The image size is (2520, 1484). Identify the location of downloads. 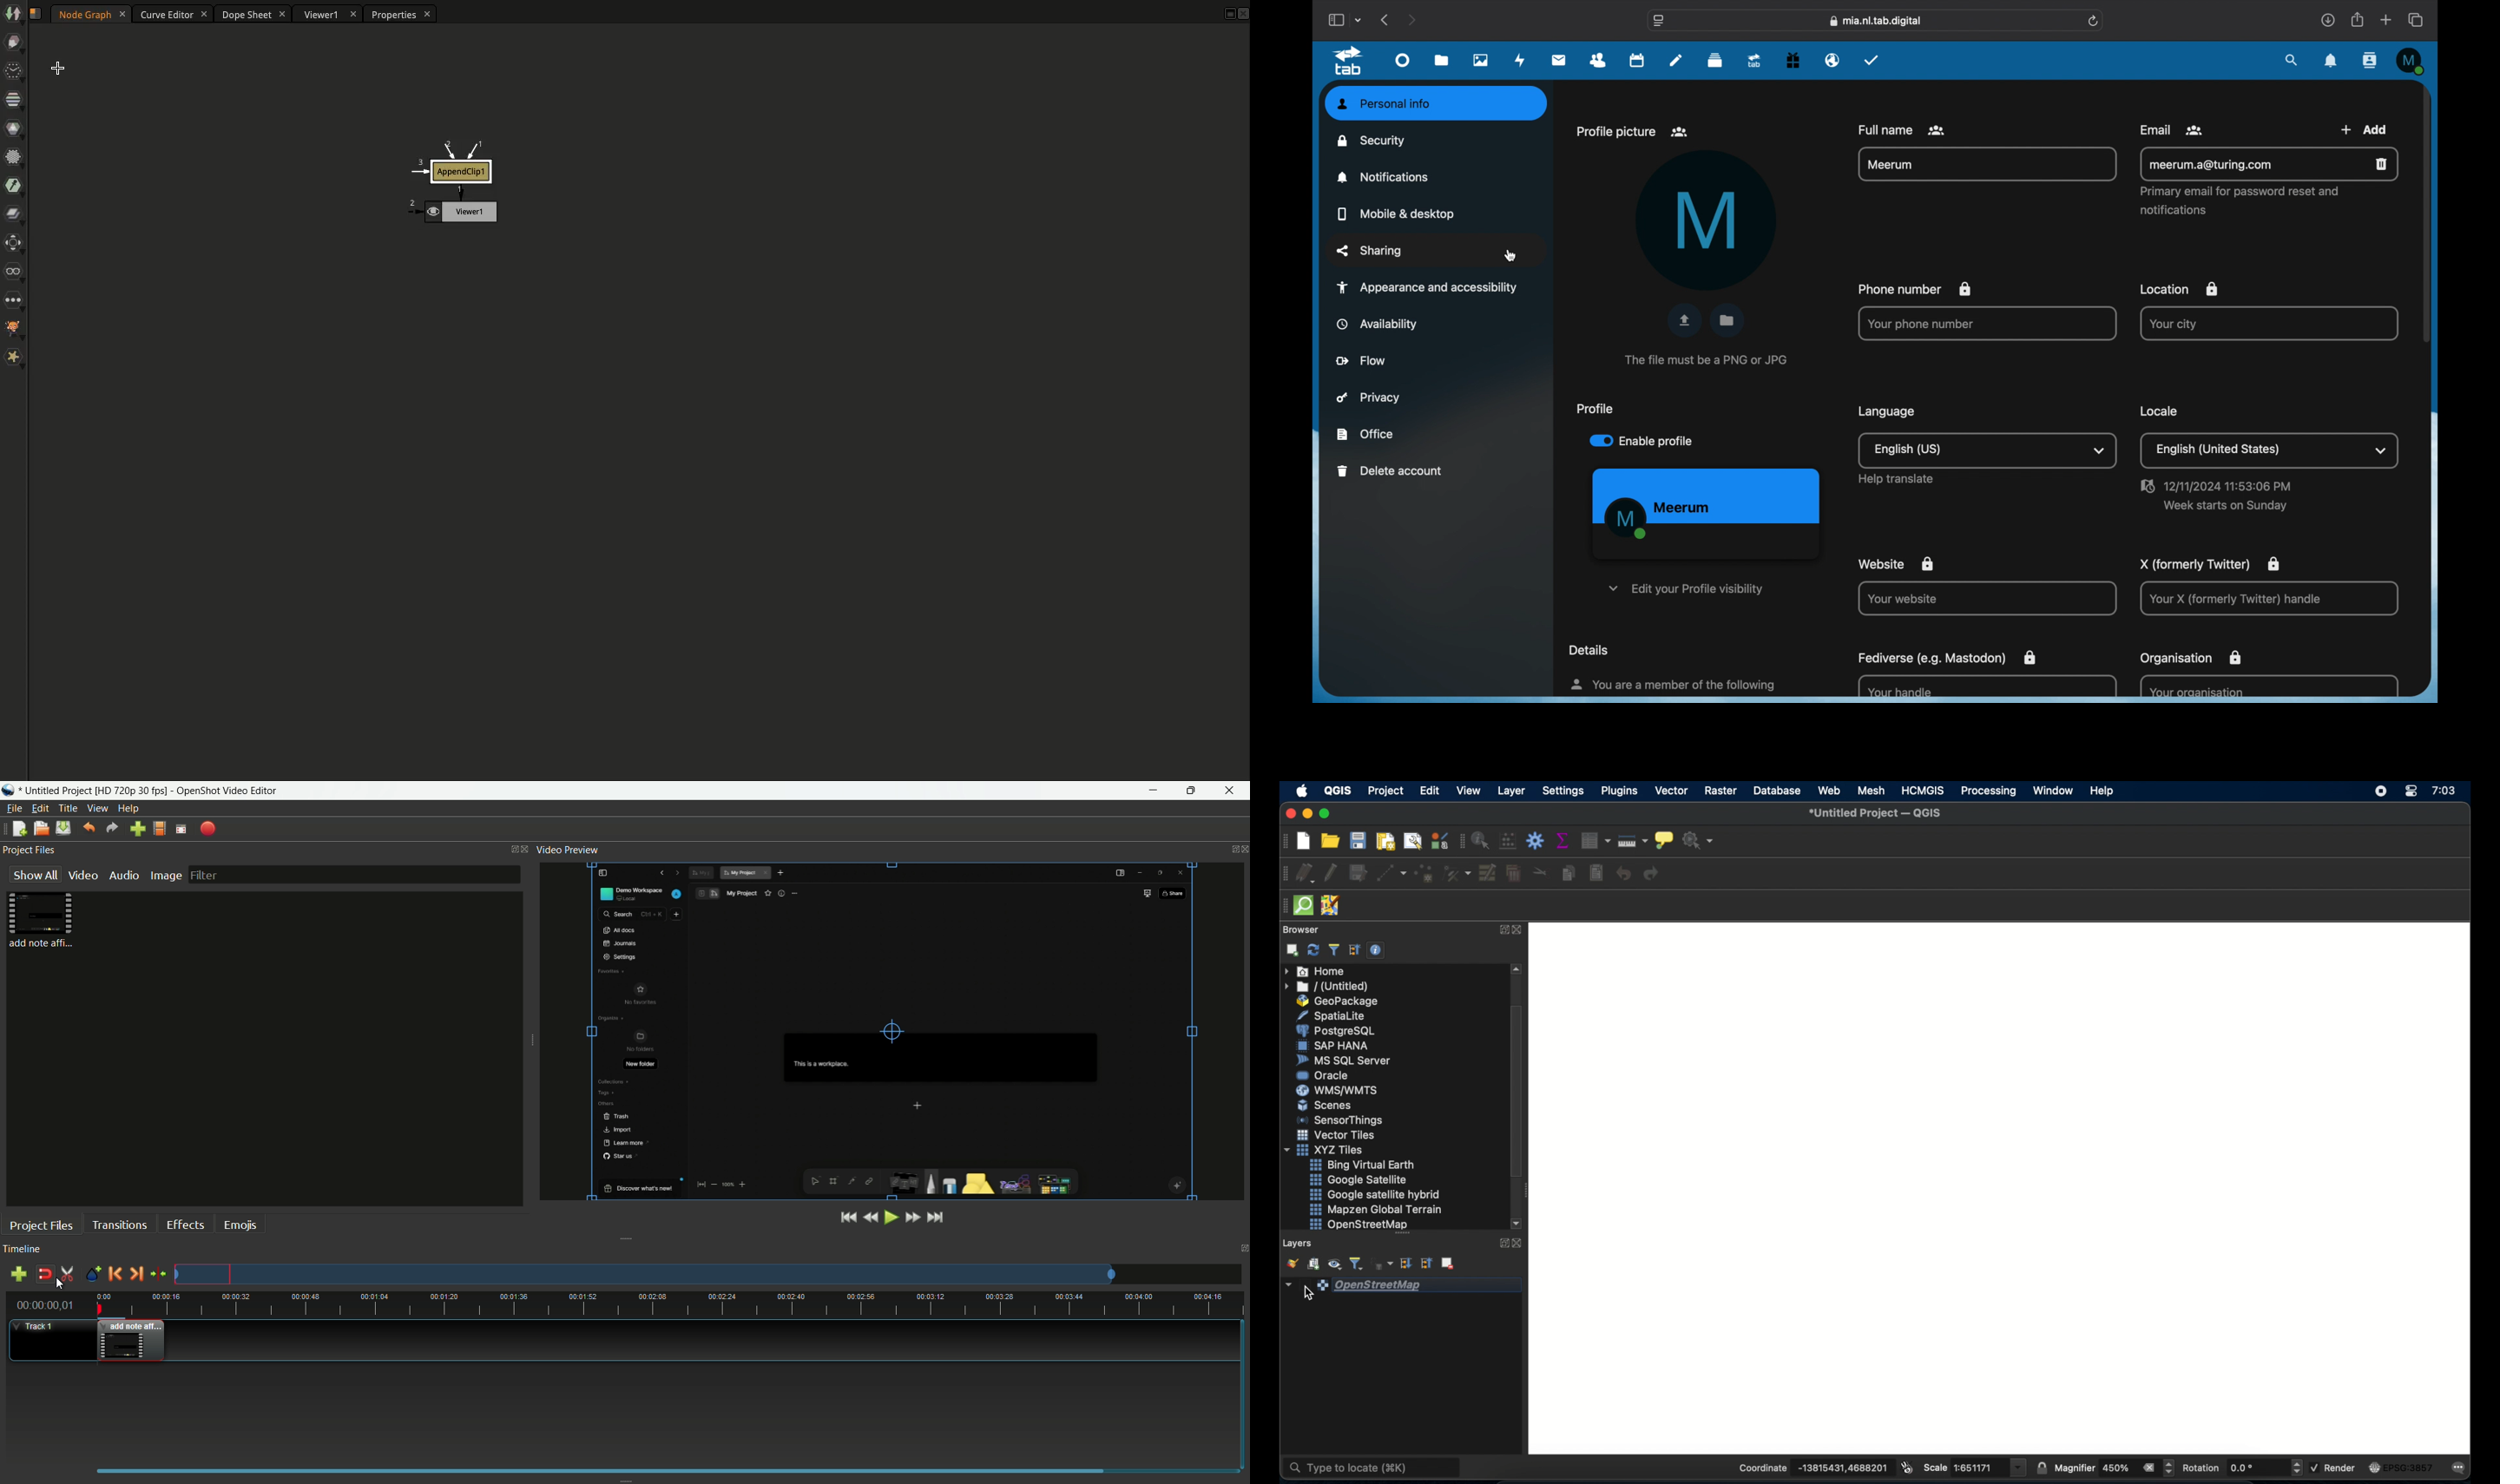
(2327, 20).